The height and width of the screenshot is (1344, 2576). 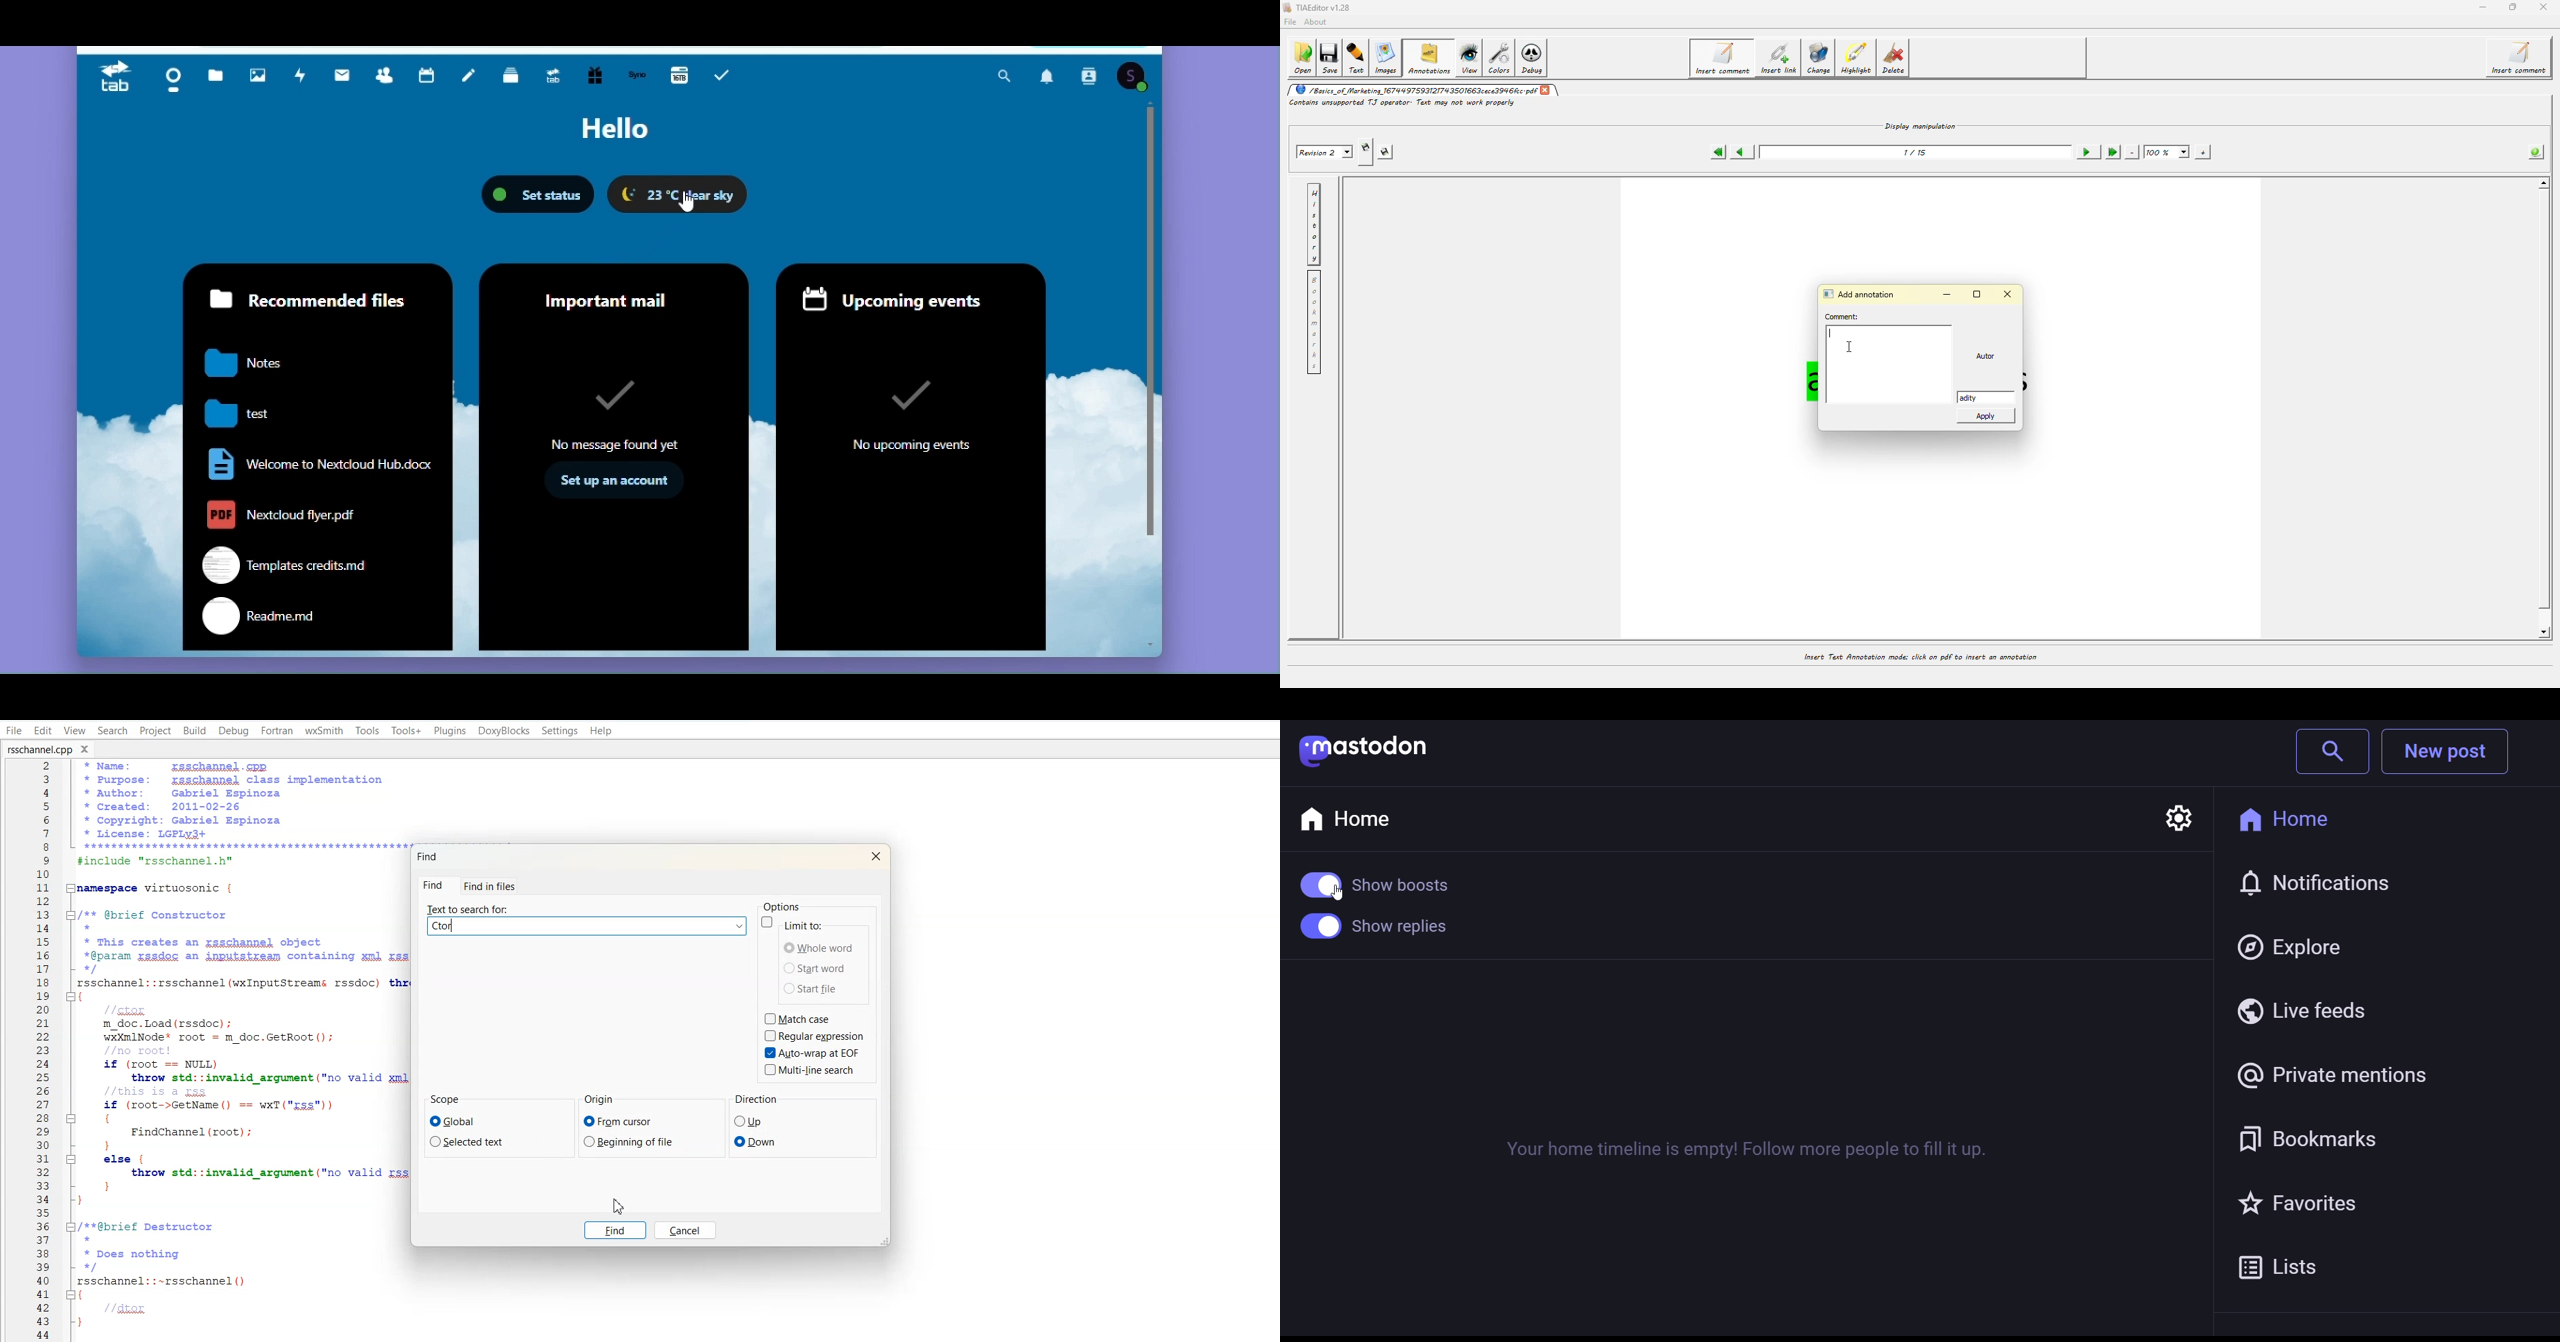 What do you see at coordinates (368, 731) in the screenshot?
I see `Tools` at bounding box center [368, 731].